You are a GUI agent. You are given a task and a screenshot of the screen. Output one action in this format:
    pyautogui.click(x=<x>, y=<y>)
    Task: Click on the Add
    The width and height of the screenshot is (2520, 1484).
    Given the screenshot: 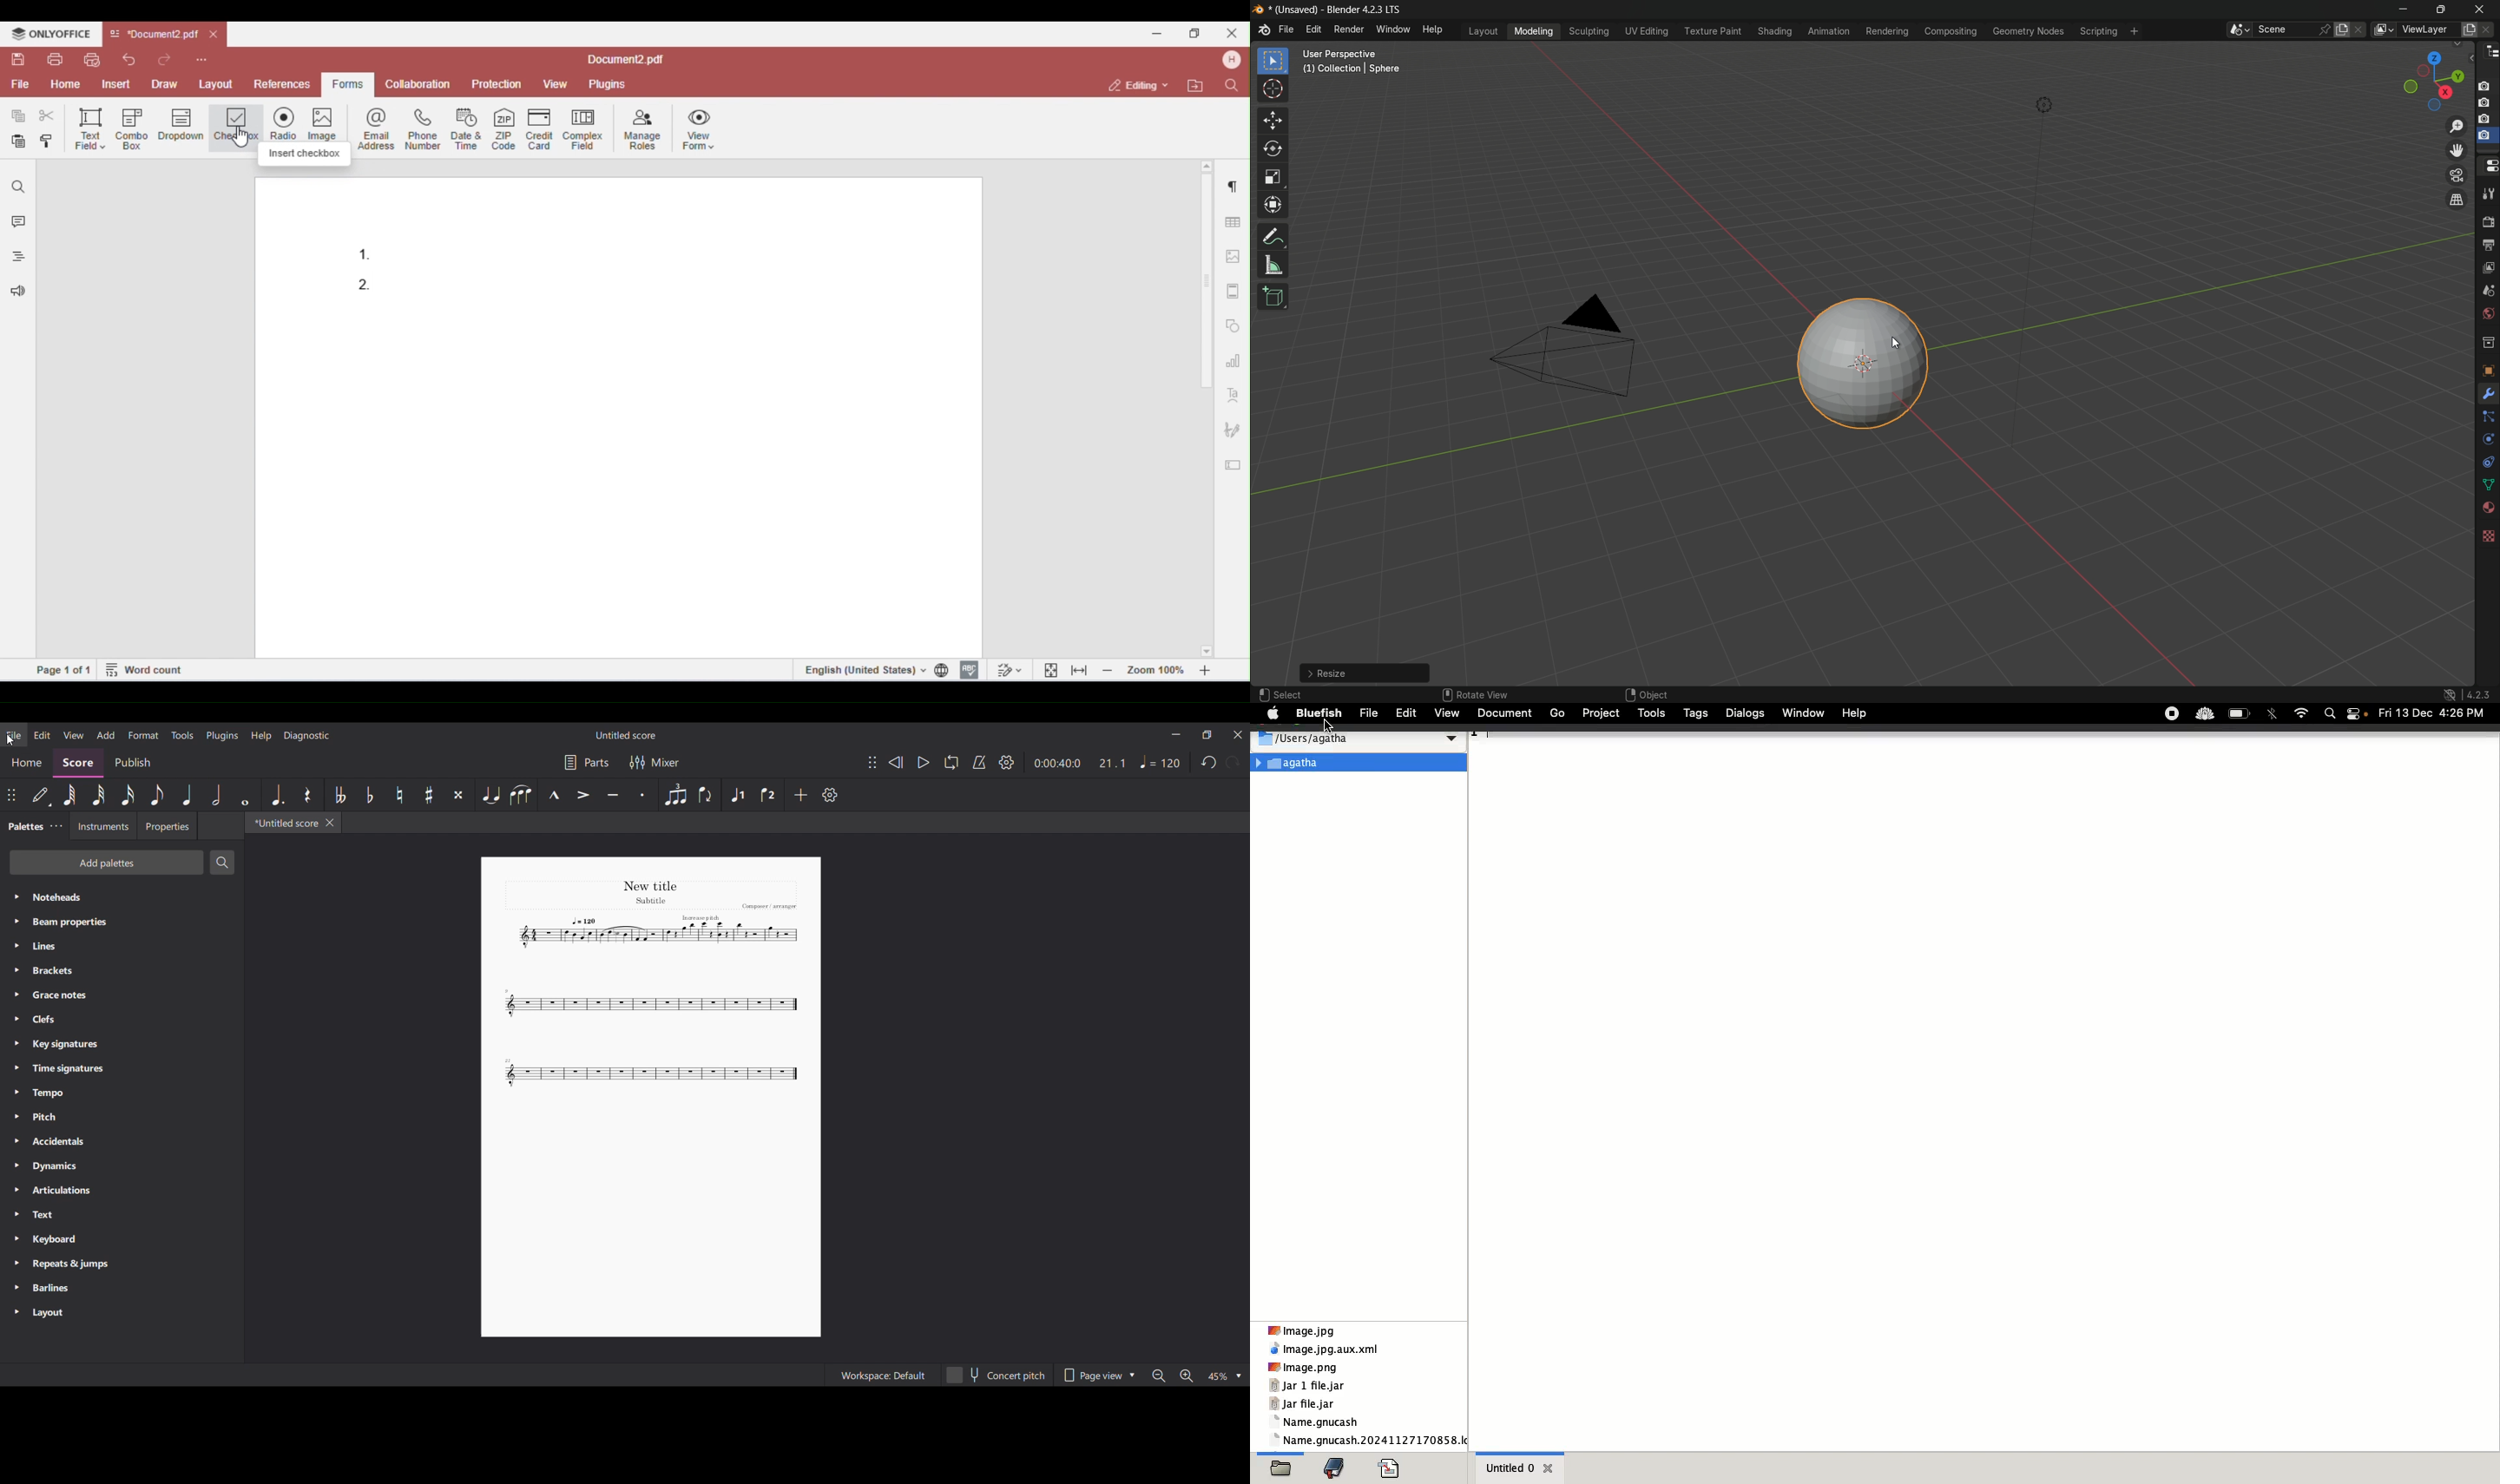 What is the action you would take?
    pyautogui.click(x=800, y=795)
    